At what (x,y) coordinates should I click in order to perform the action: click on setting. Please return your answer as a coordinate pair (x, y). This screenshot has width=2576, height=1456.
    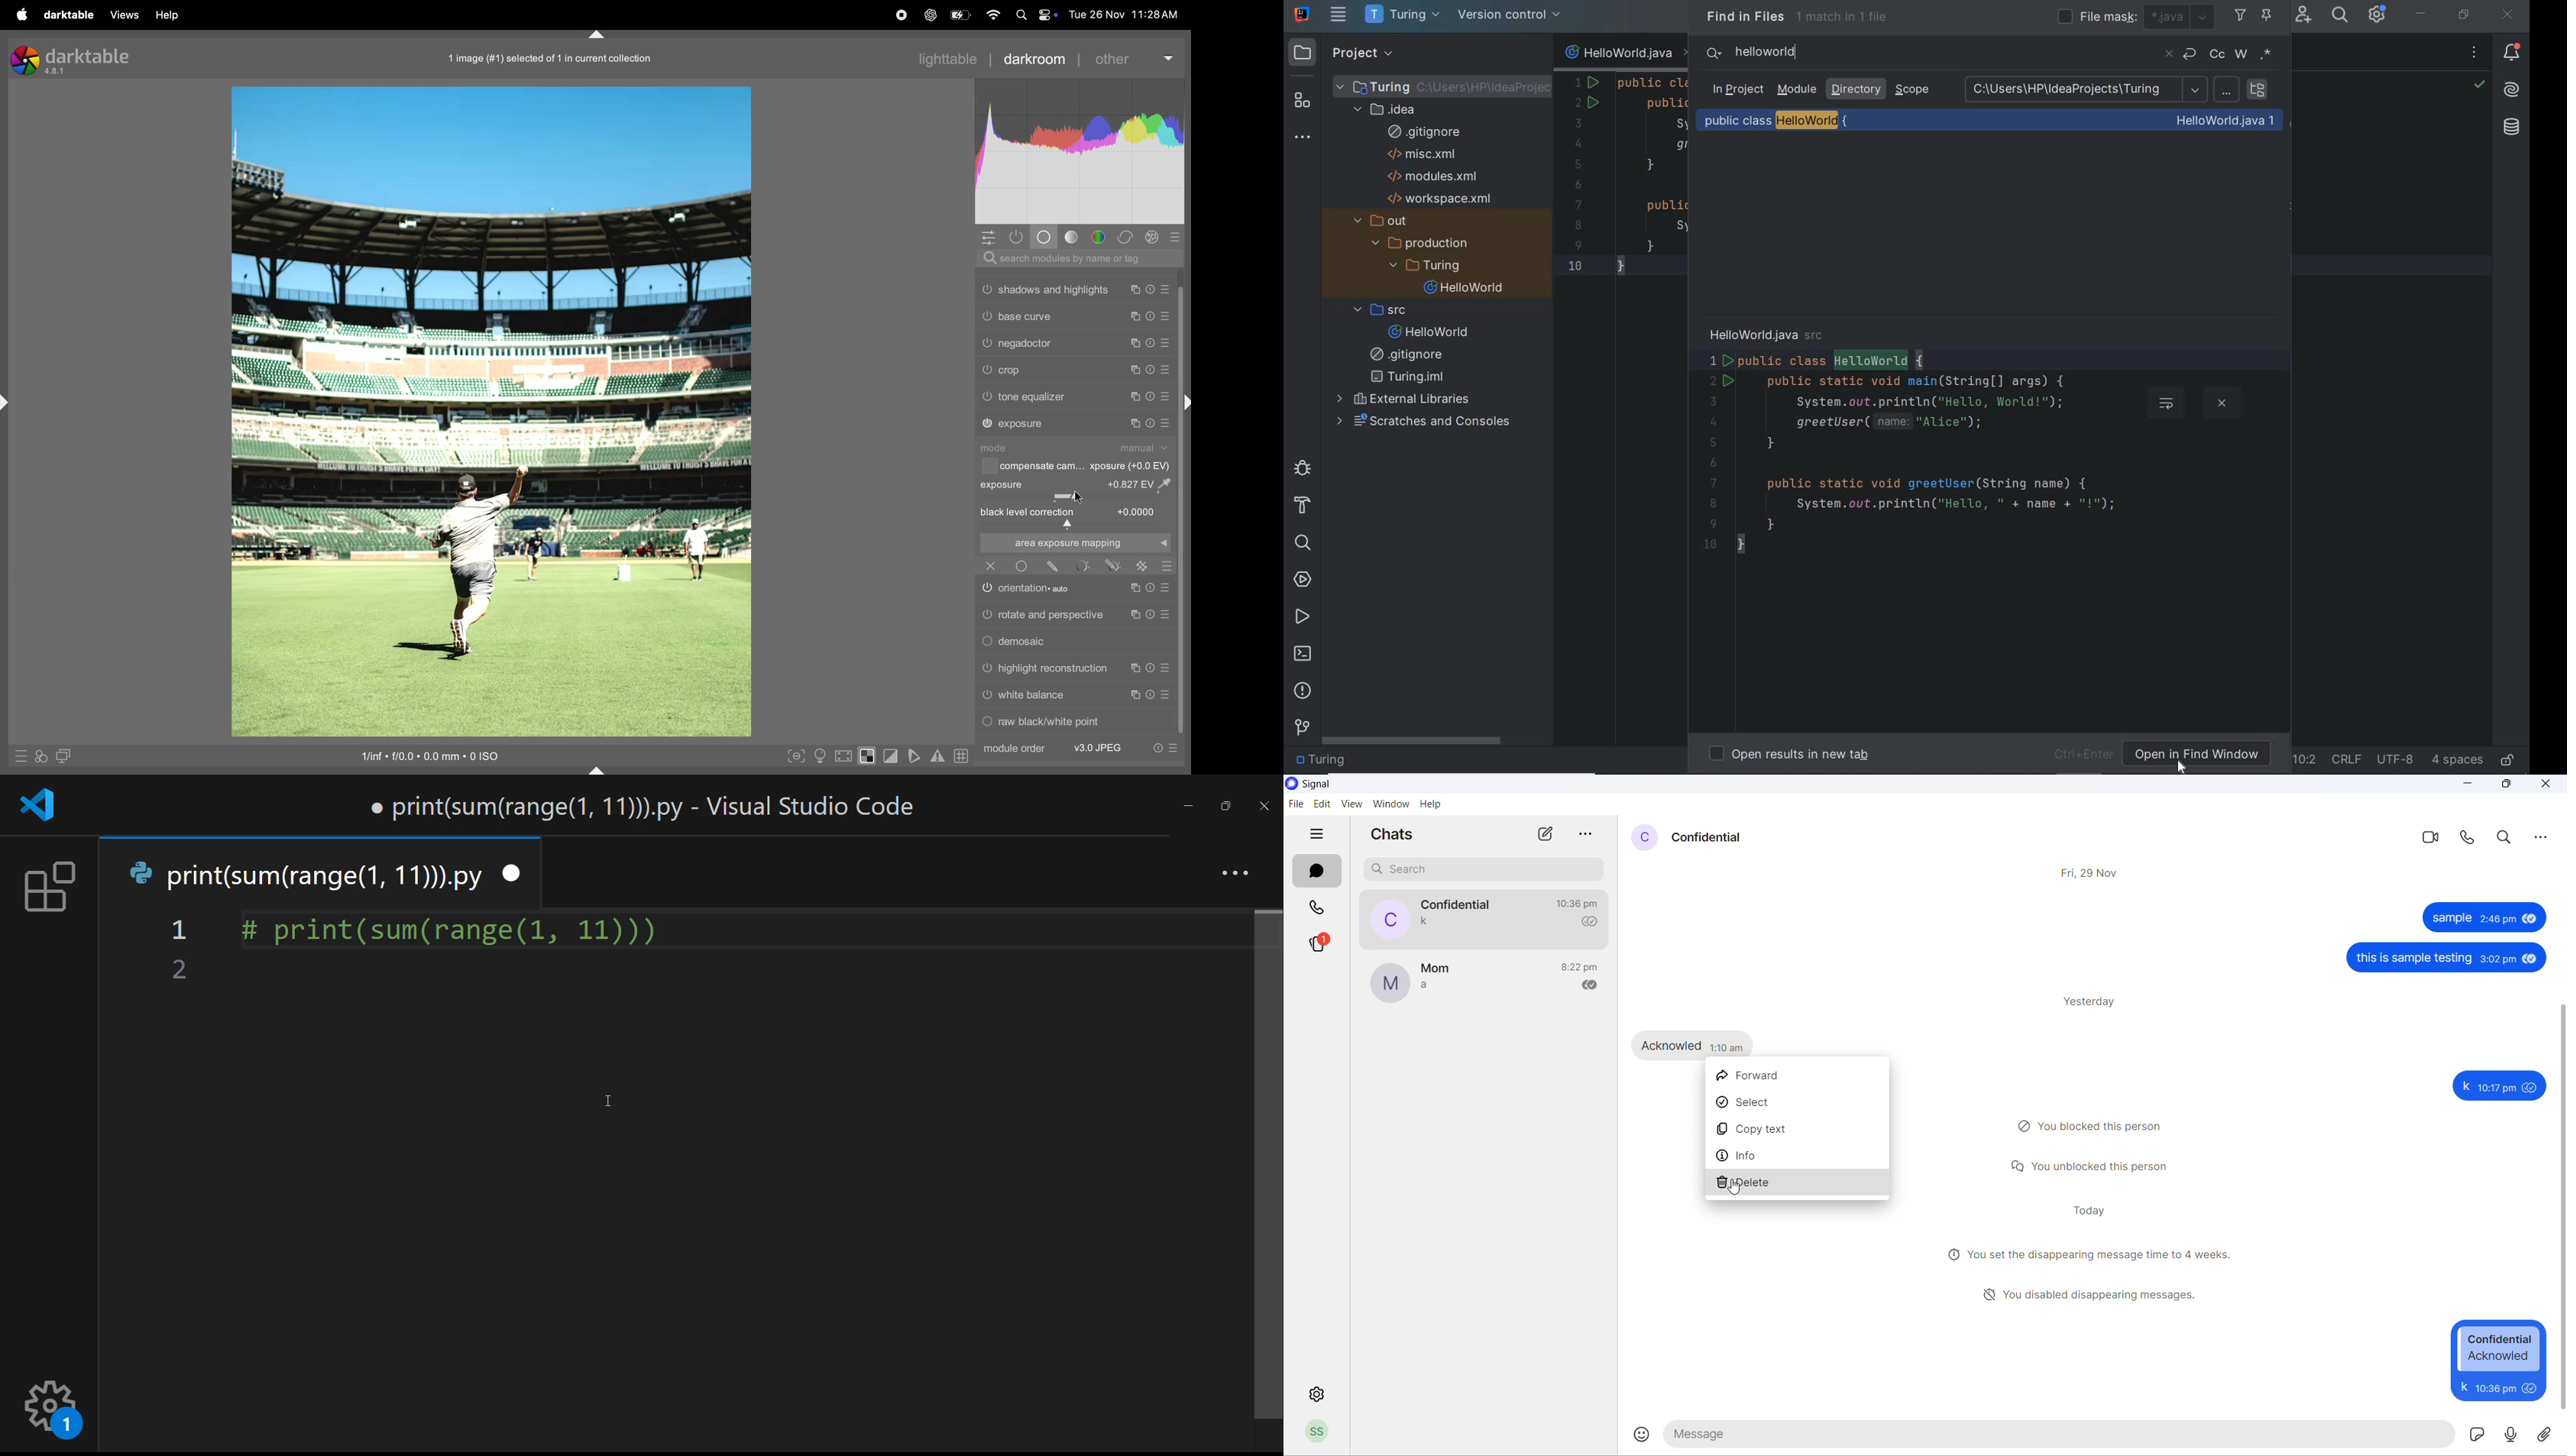
    Looking at the image, I should click on (54, 1406).